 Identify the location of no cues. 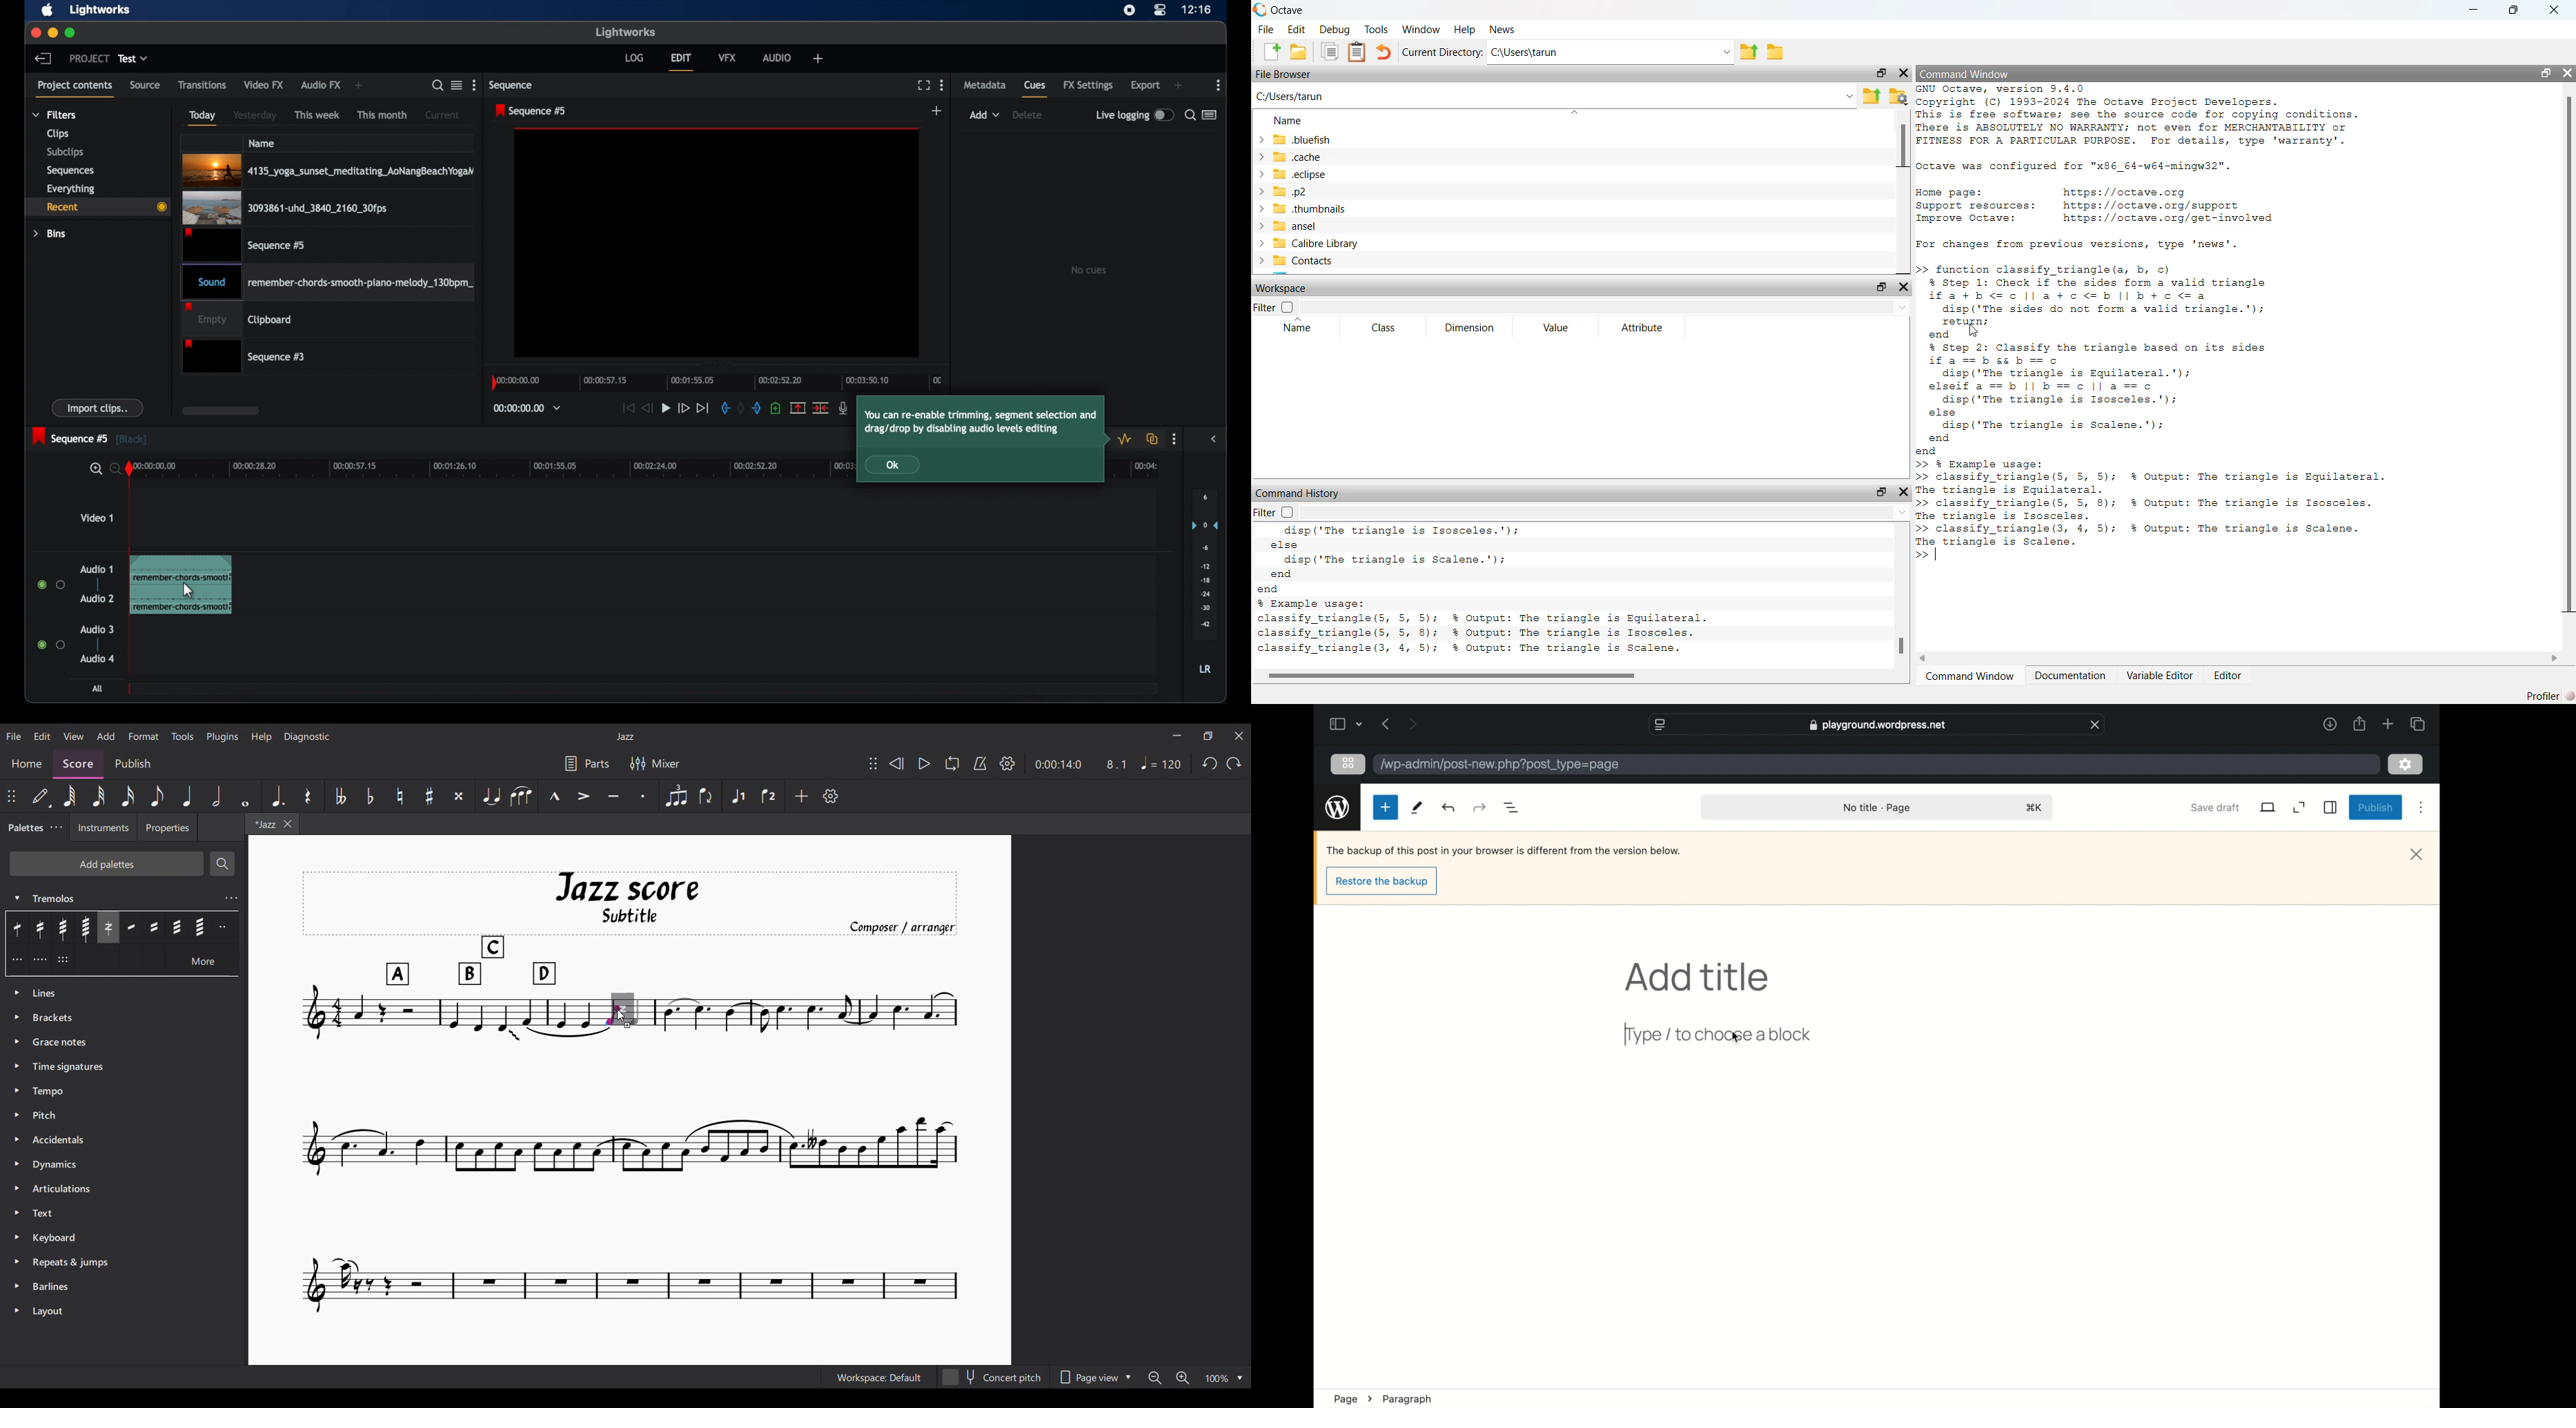
(1088, 270).